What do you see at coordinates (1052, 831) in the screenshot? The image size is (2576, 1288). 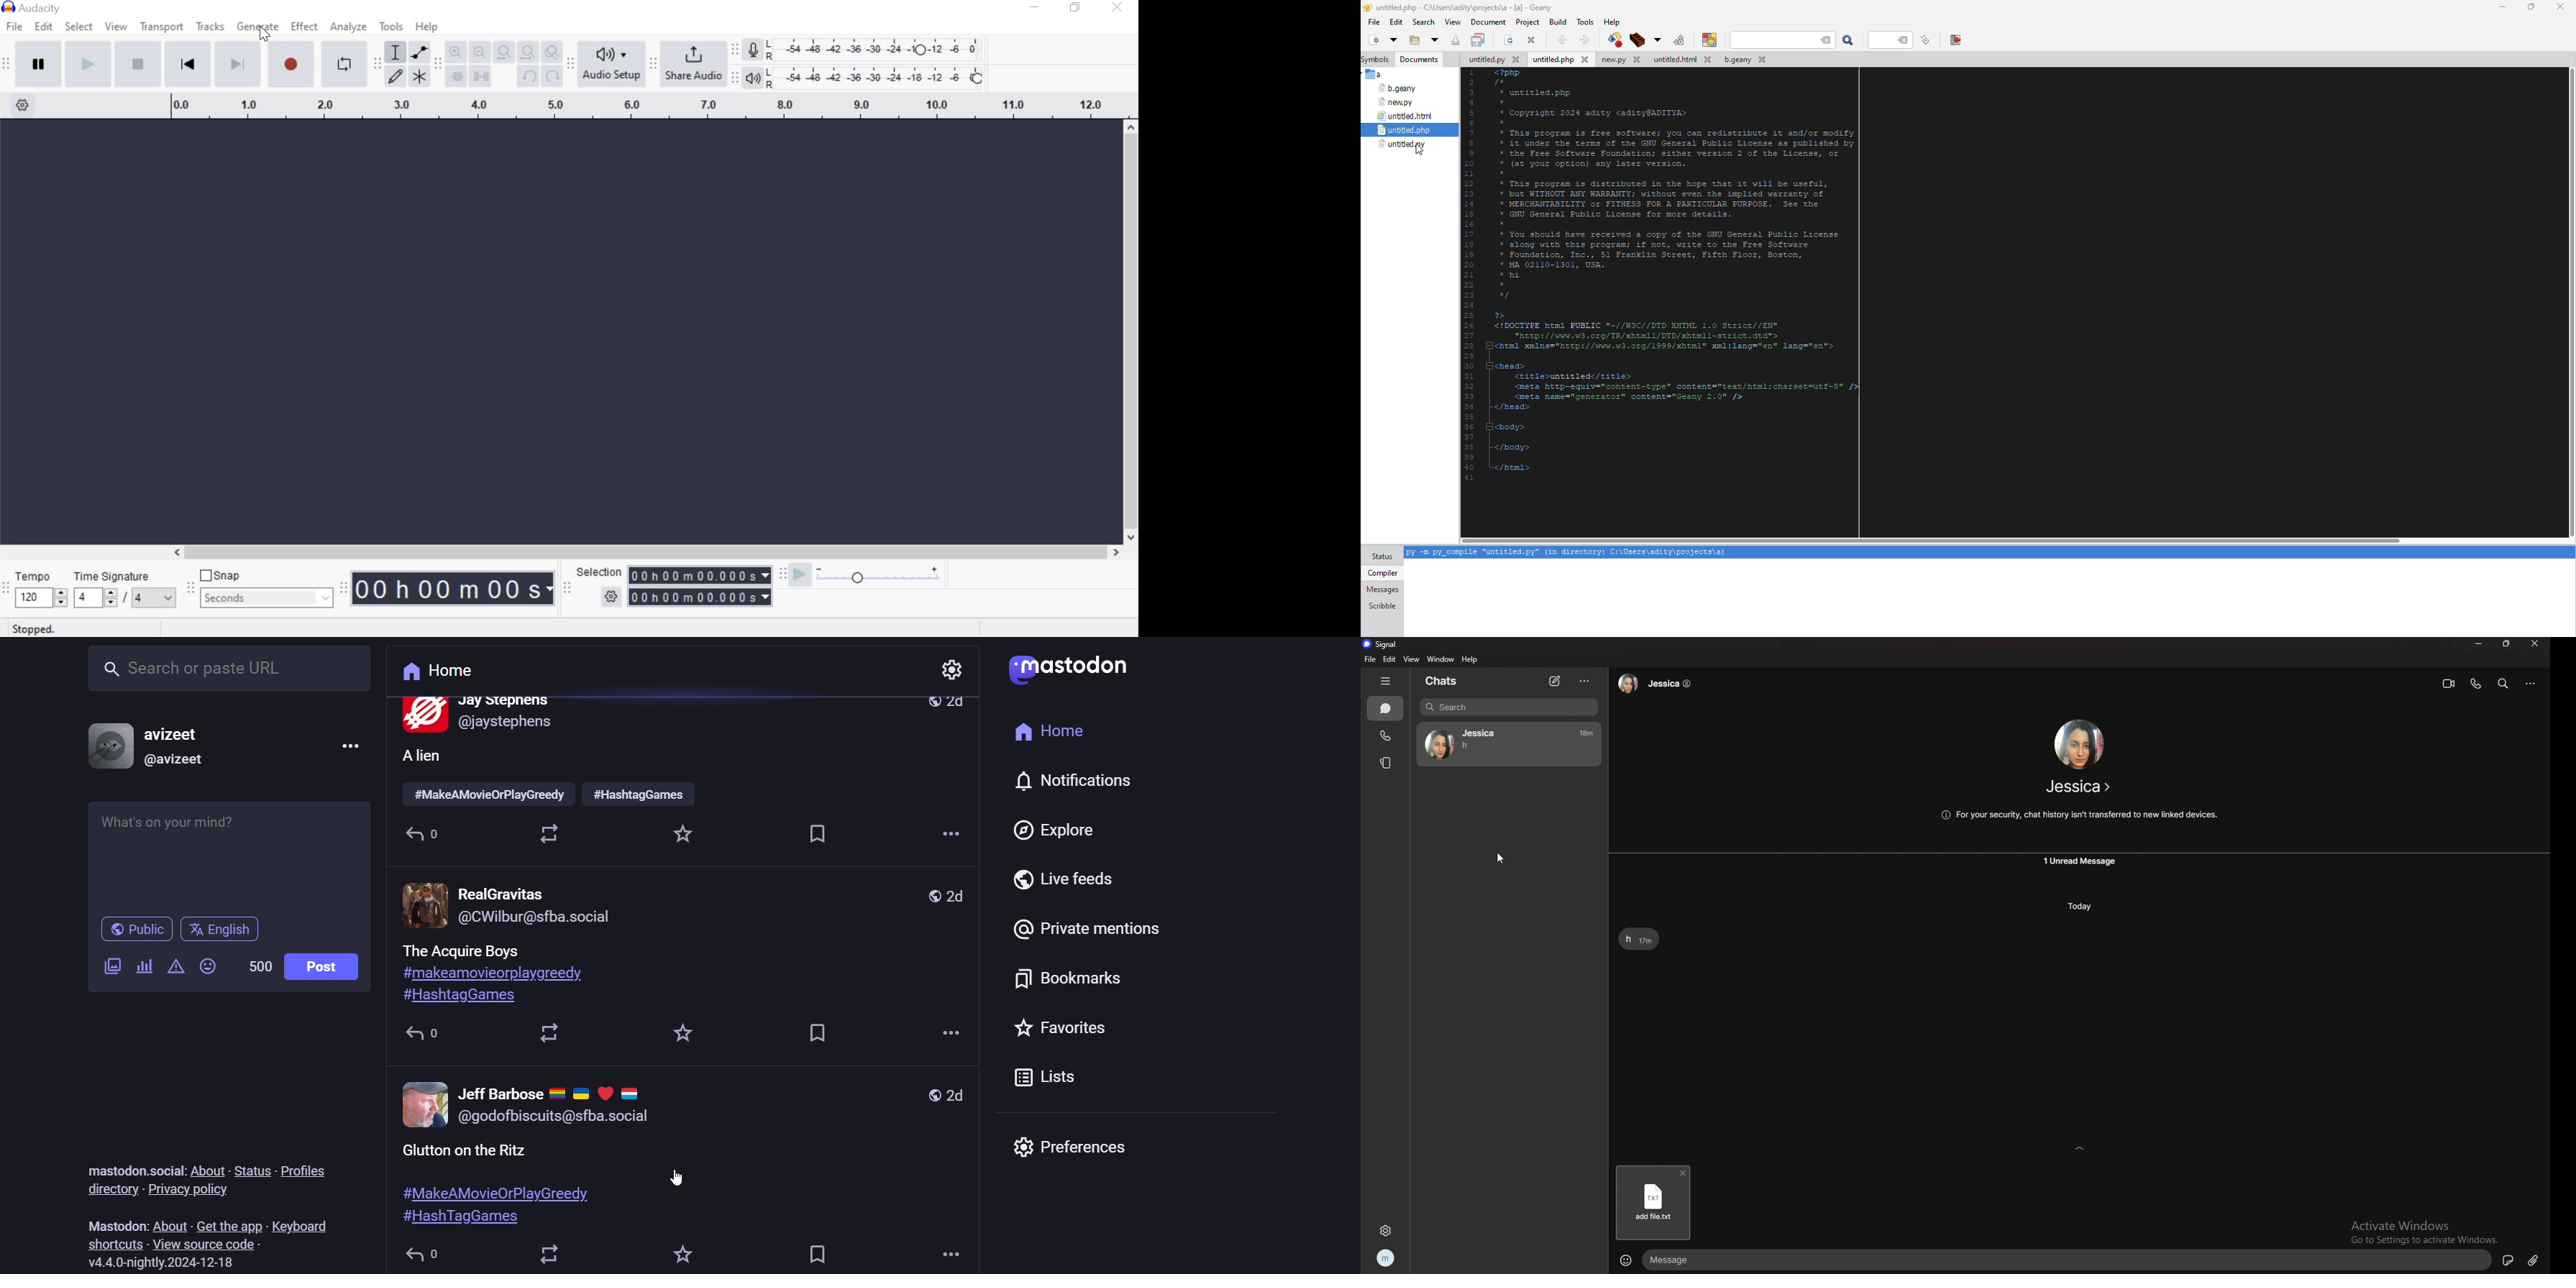 I see `explore` at bounding box center [1052, 831].